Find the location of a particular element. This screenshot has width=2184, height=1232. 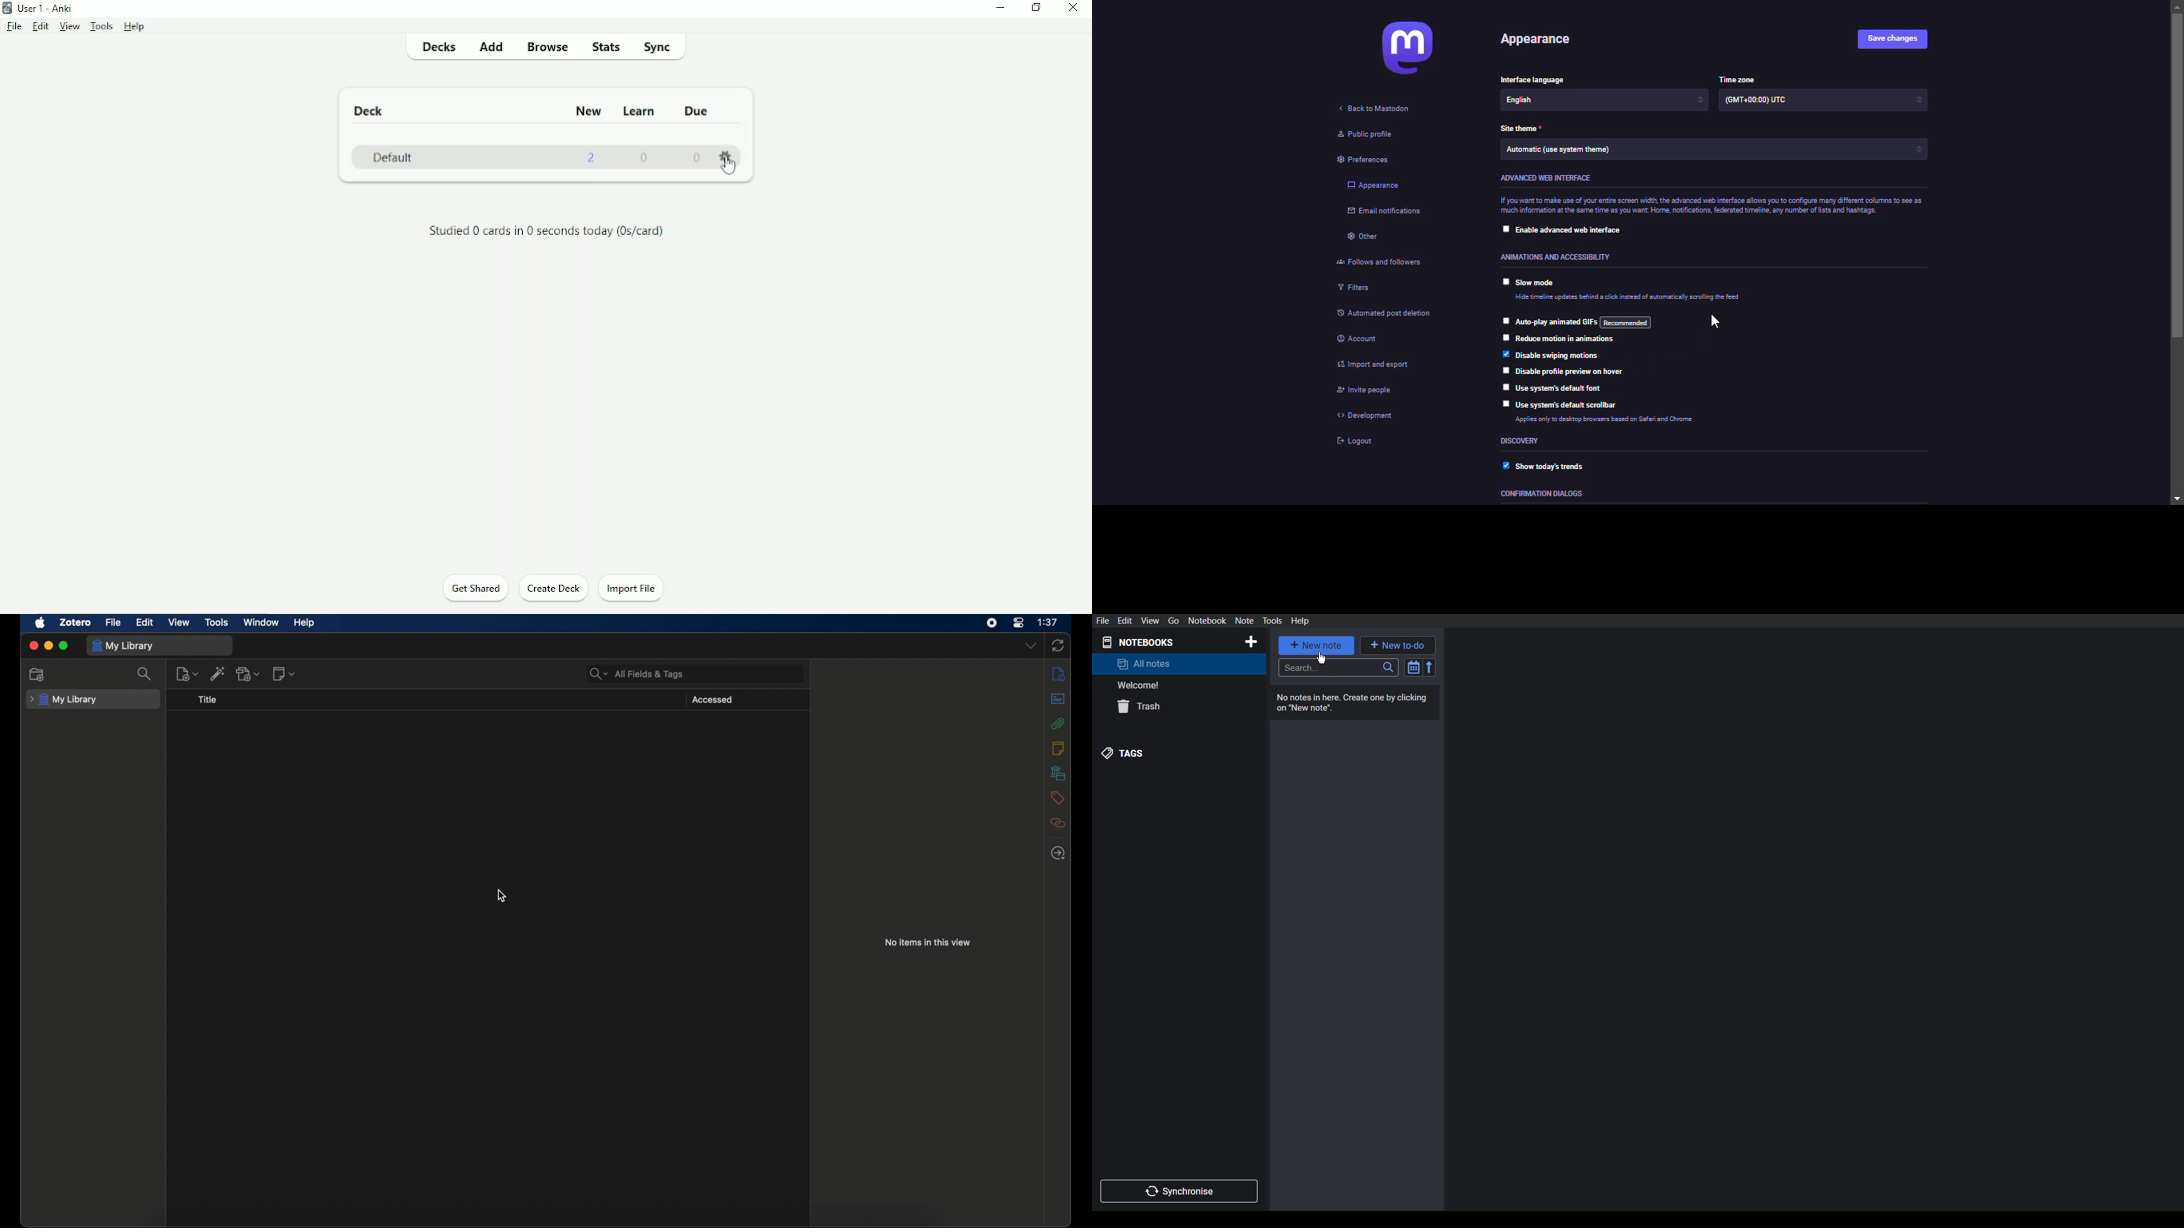

All notes is located at coordinates (1144, 663).